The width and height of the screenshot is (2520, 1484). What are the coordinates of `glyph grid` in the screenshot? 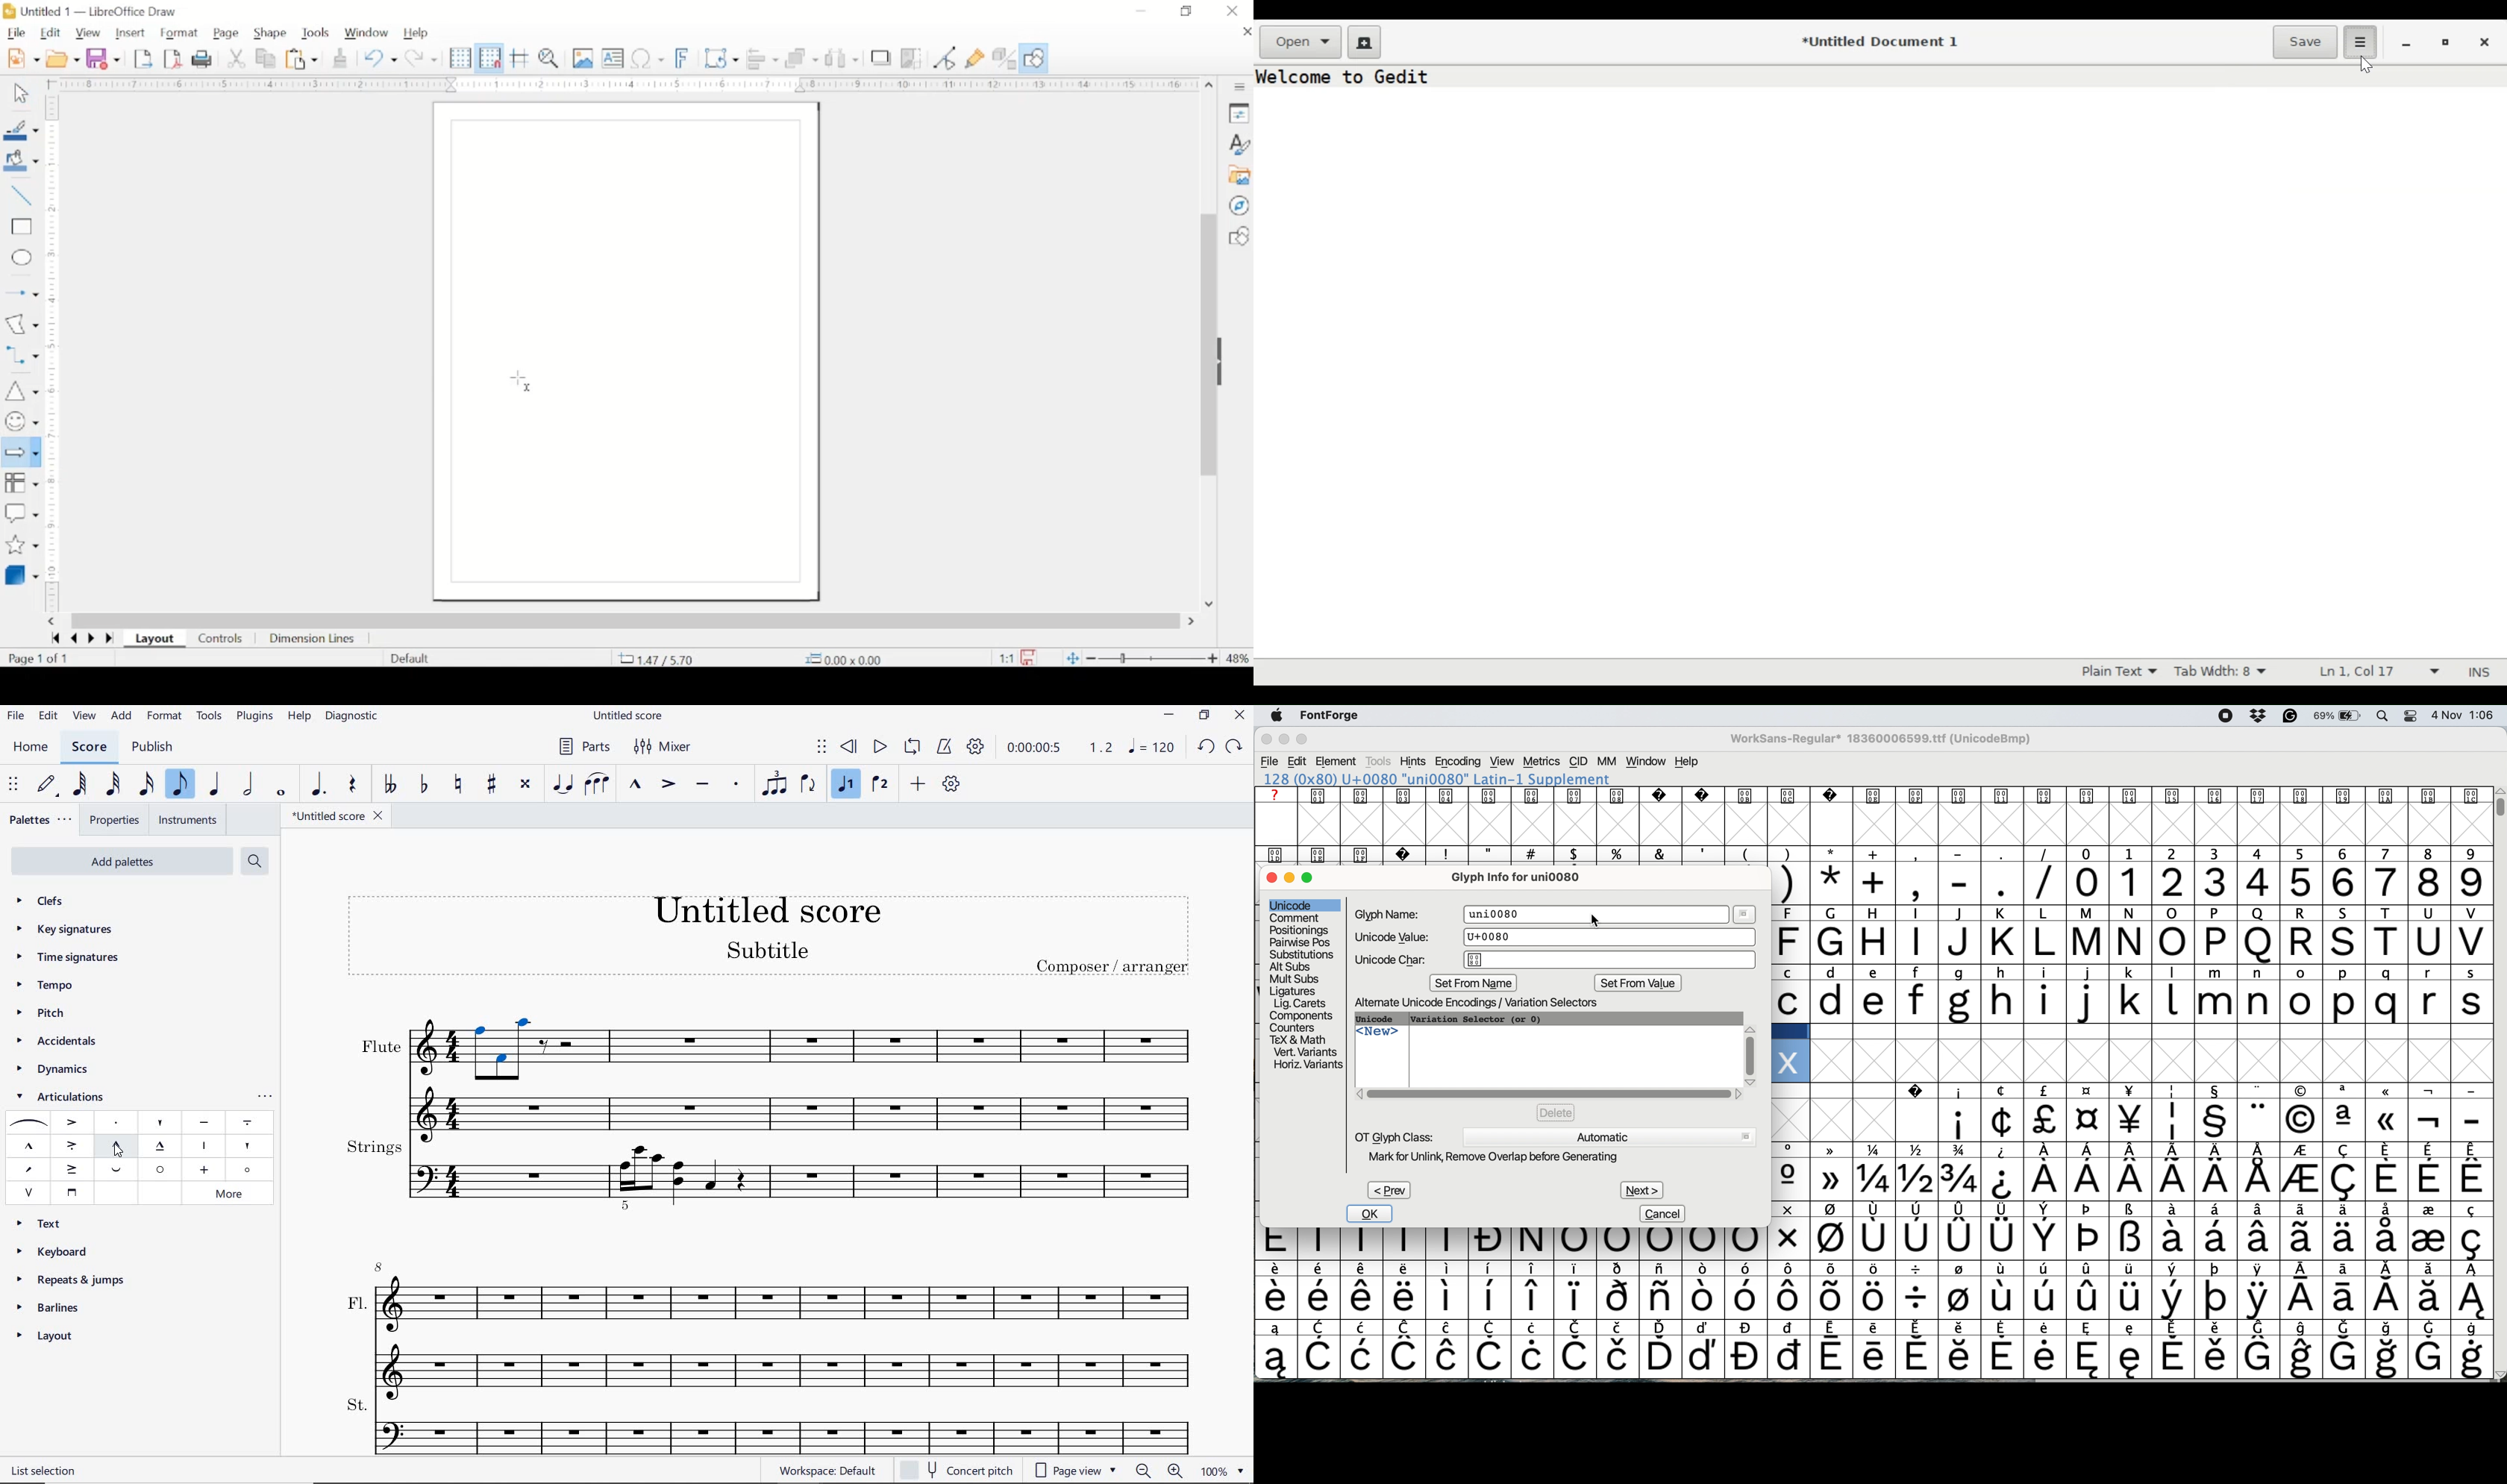 It's located at (1879, 825).